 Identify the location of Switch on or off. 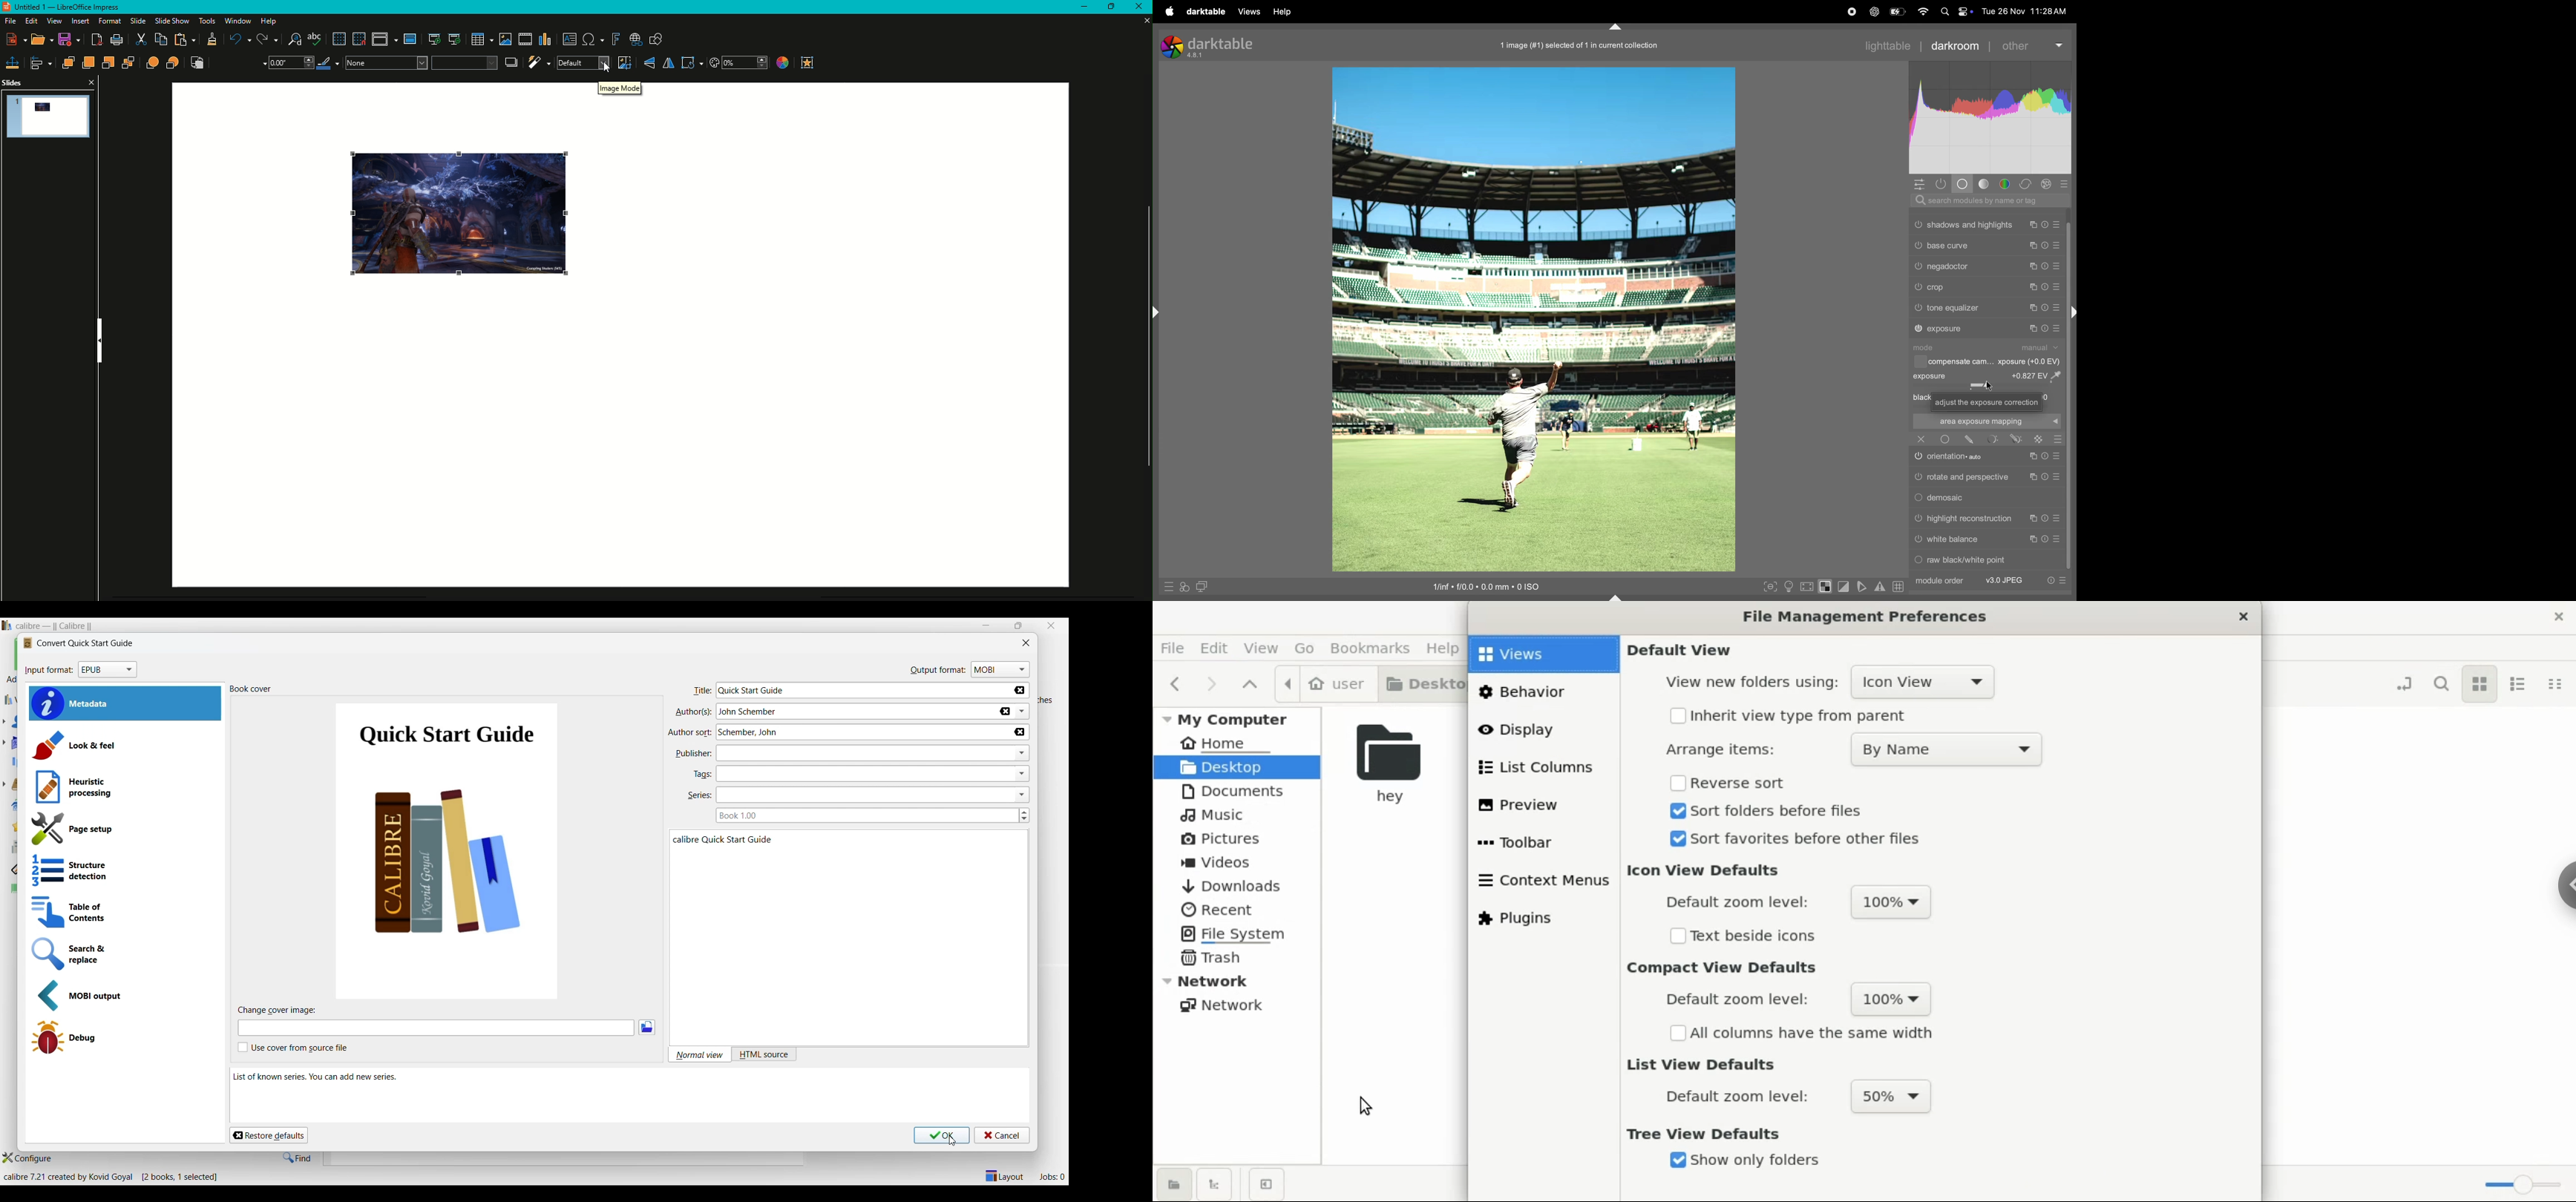
(1918, 561).